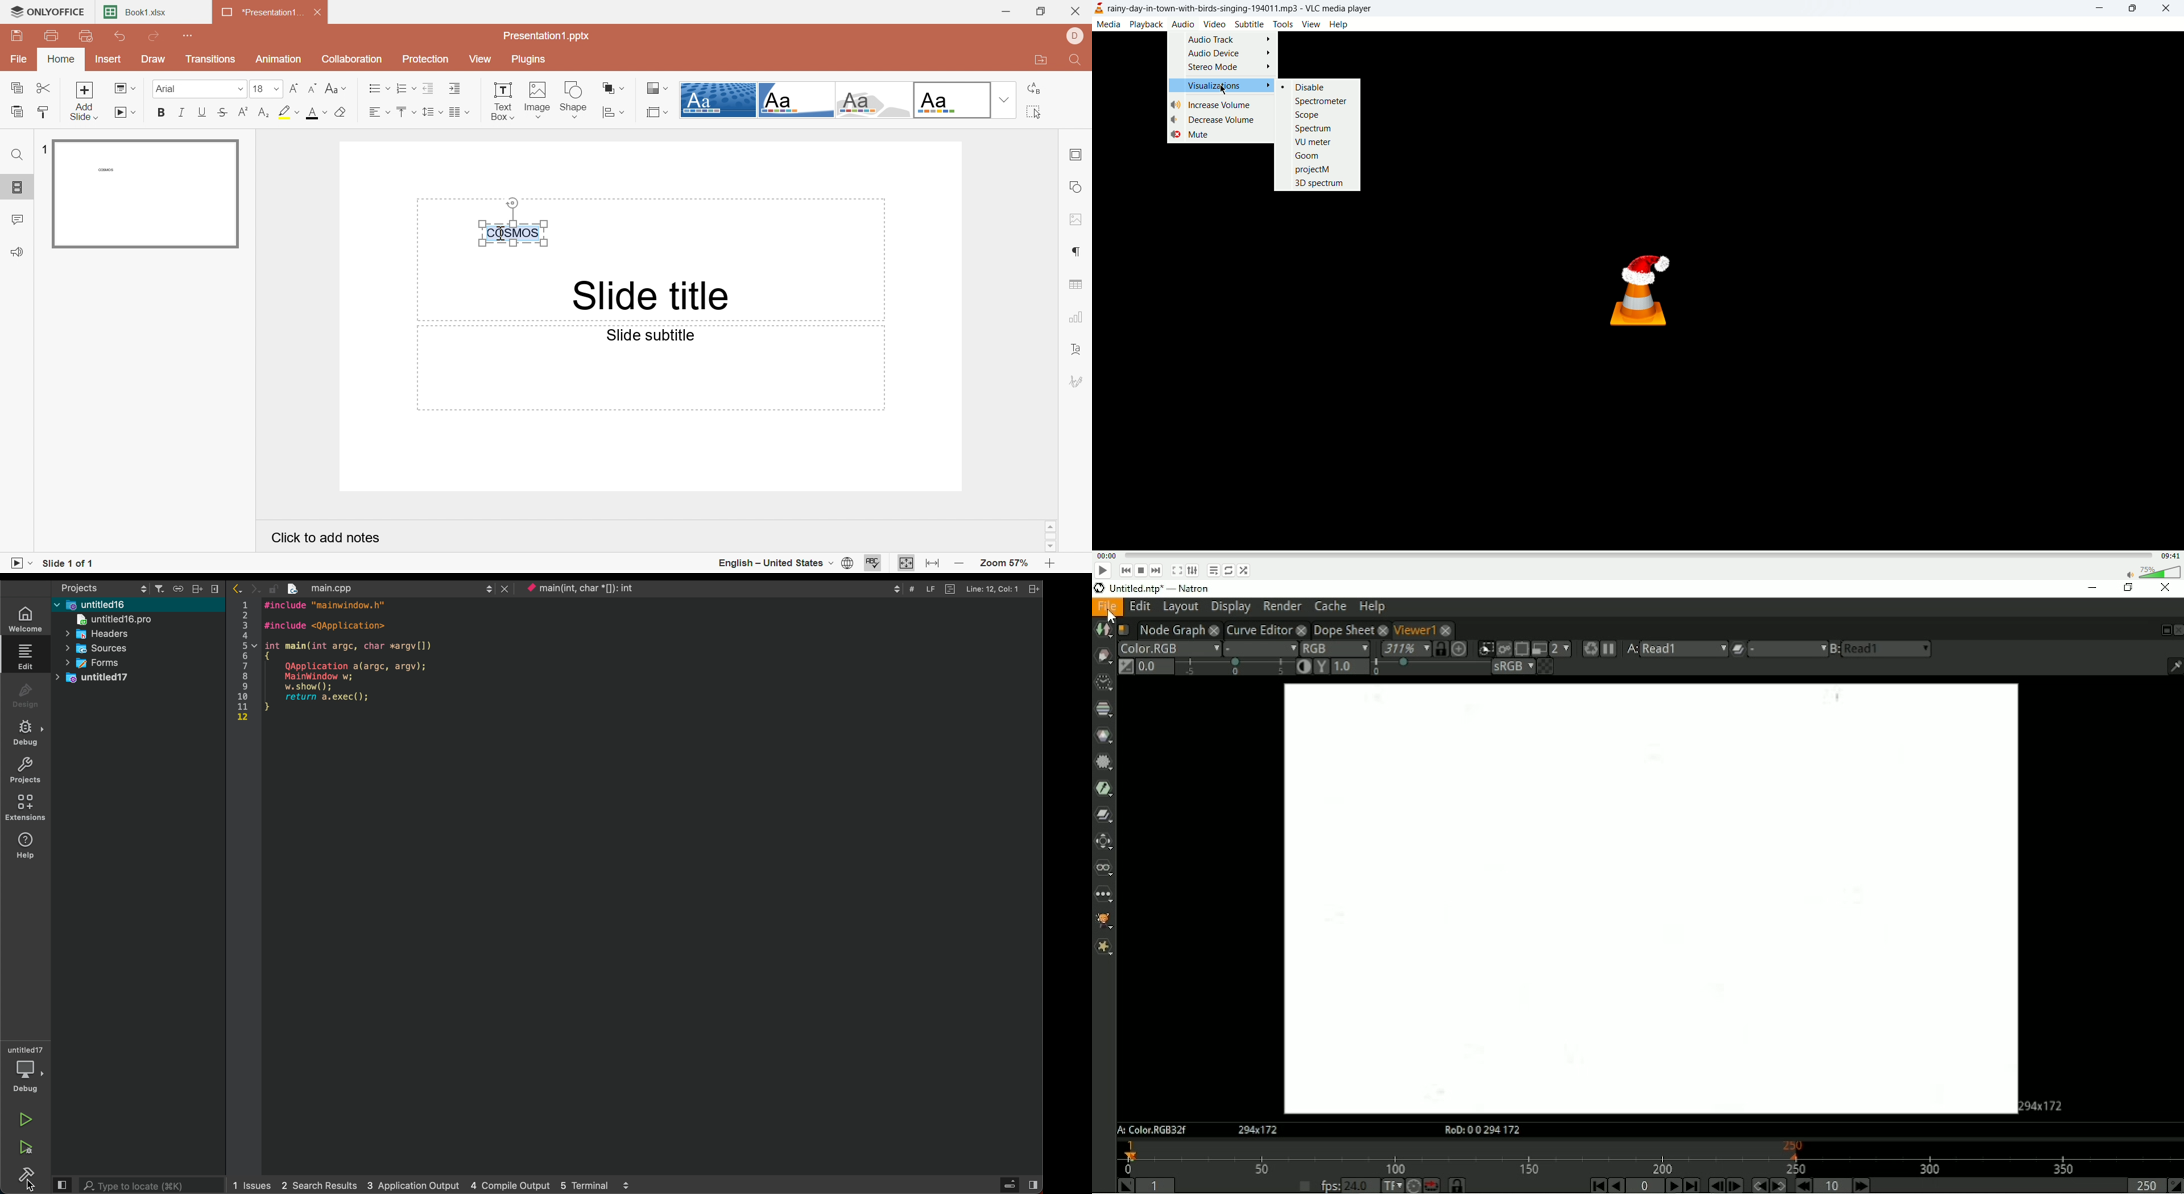 The width and height of the screenshot is (2184, 1204). What do you see at coordinates (874, 101) in the screenshot?
I see `Turtle` at bounding box center [874, 101].